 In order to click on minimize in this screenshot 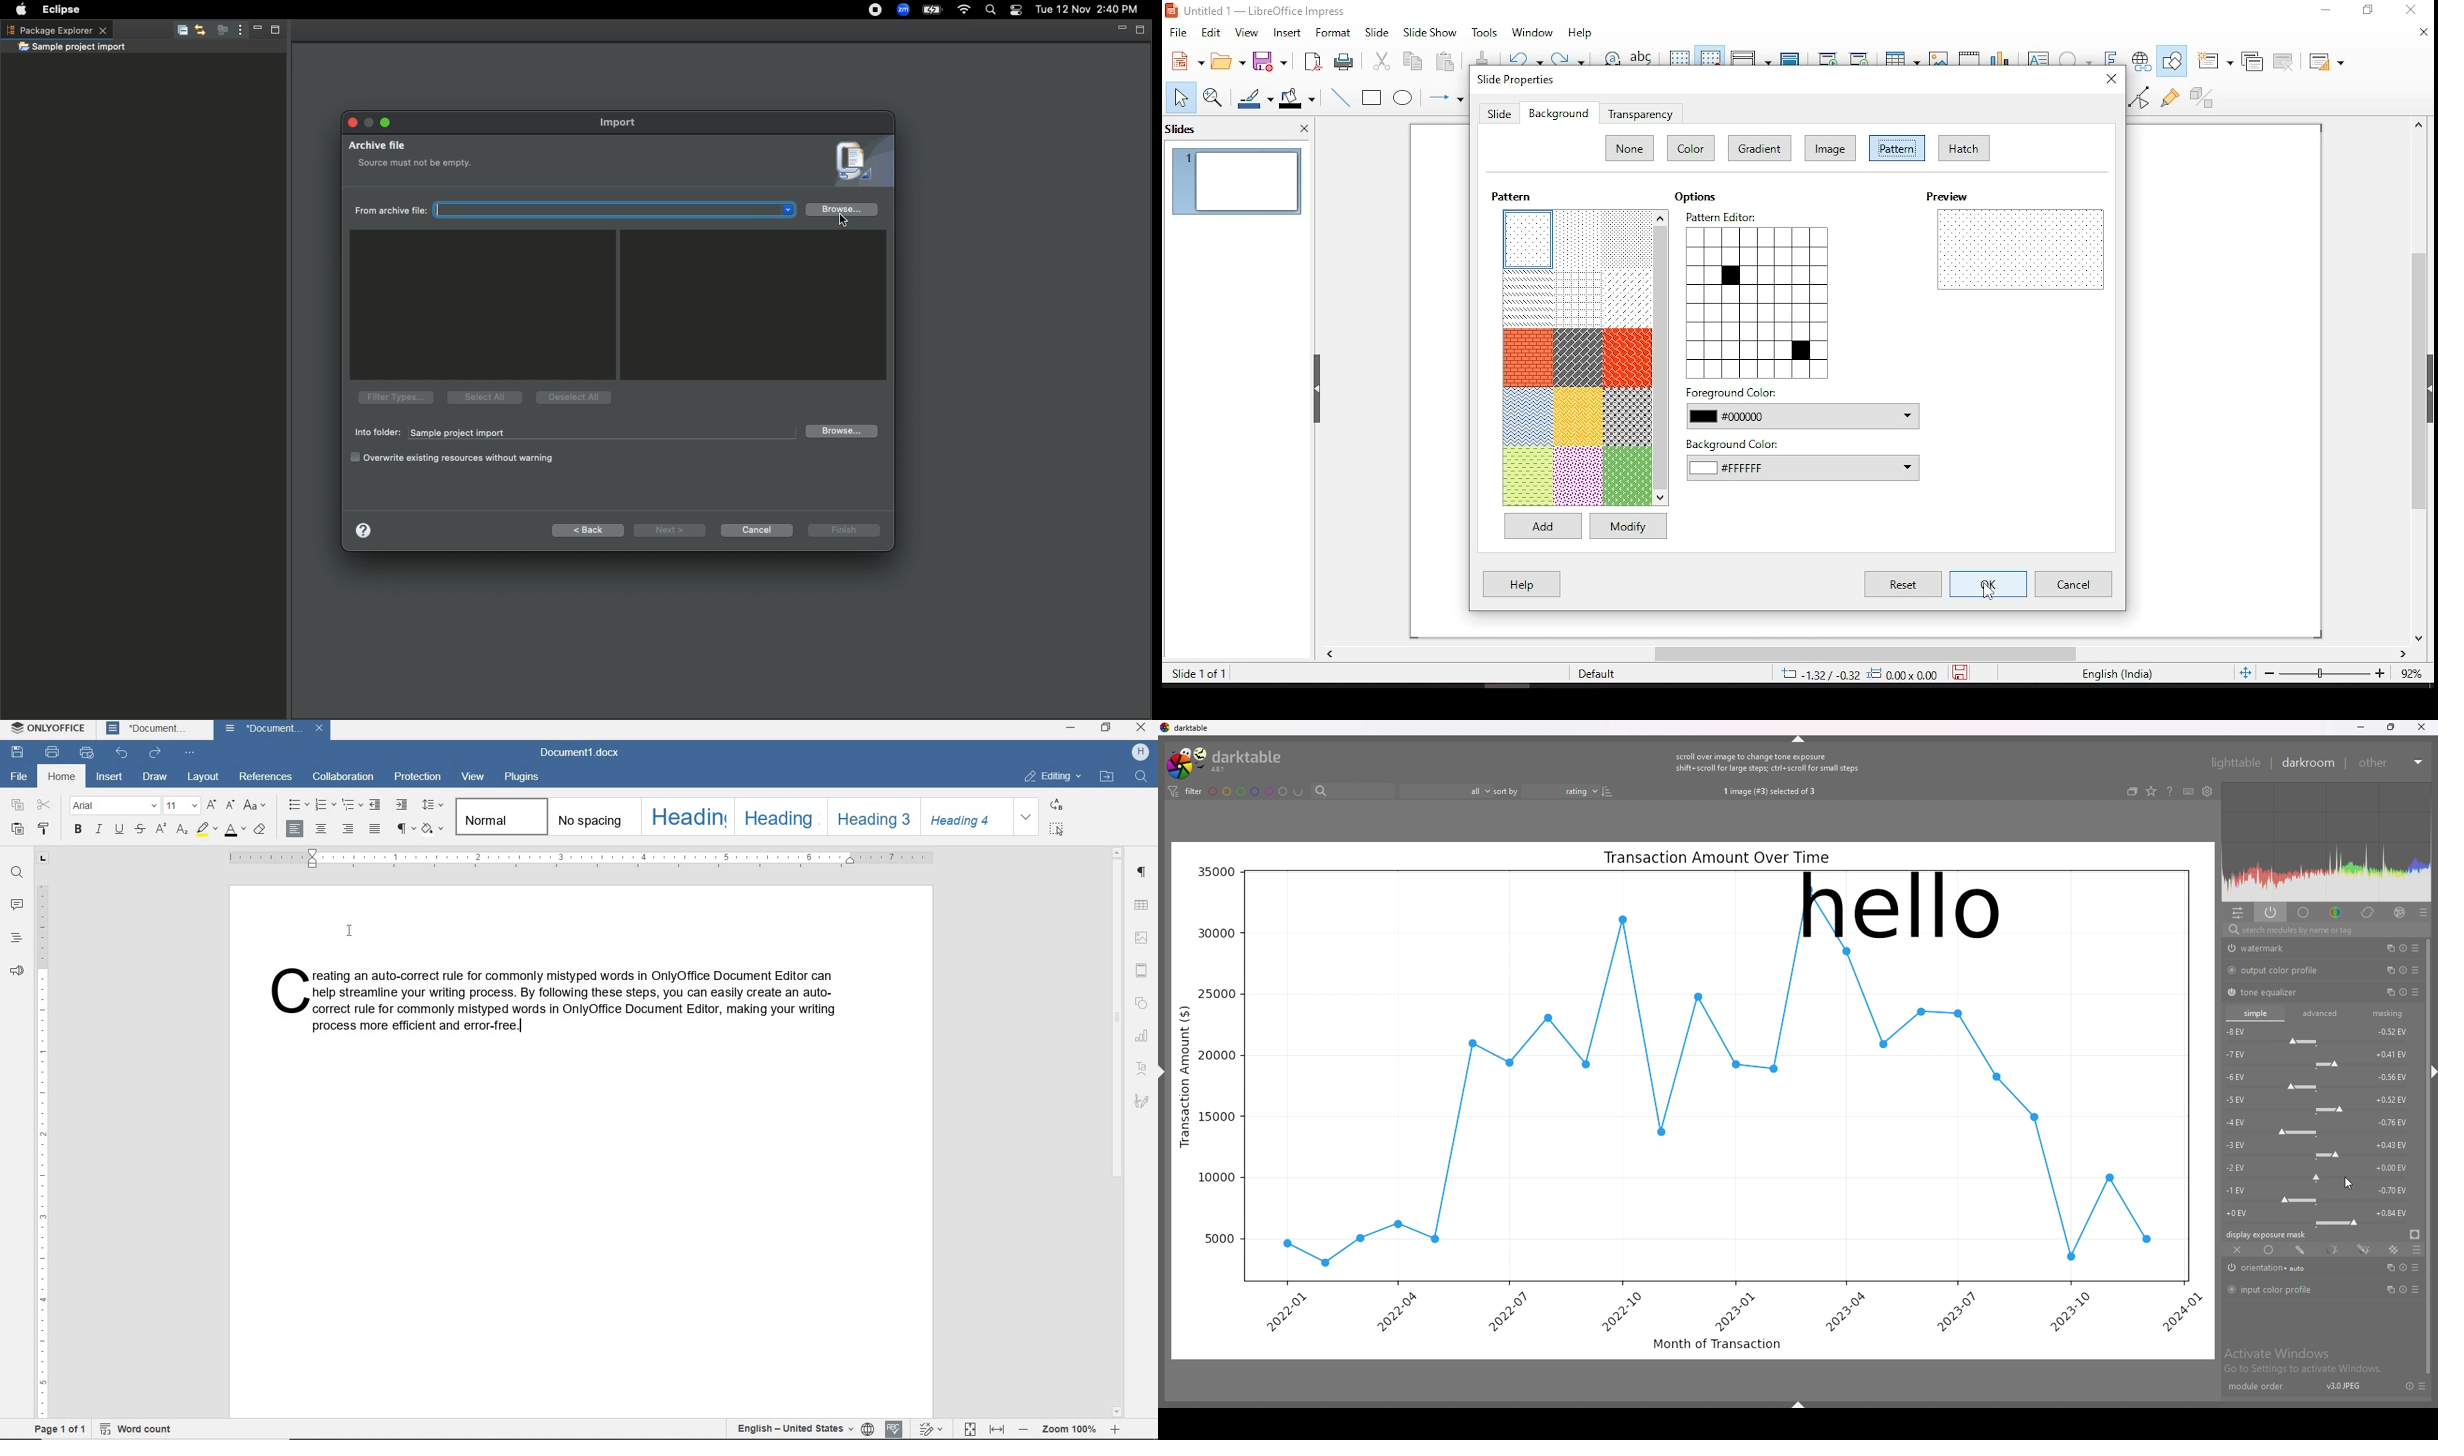, I will do `click(2326, 9)`.